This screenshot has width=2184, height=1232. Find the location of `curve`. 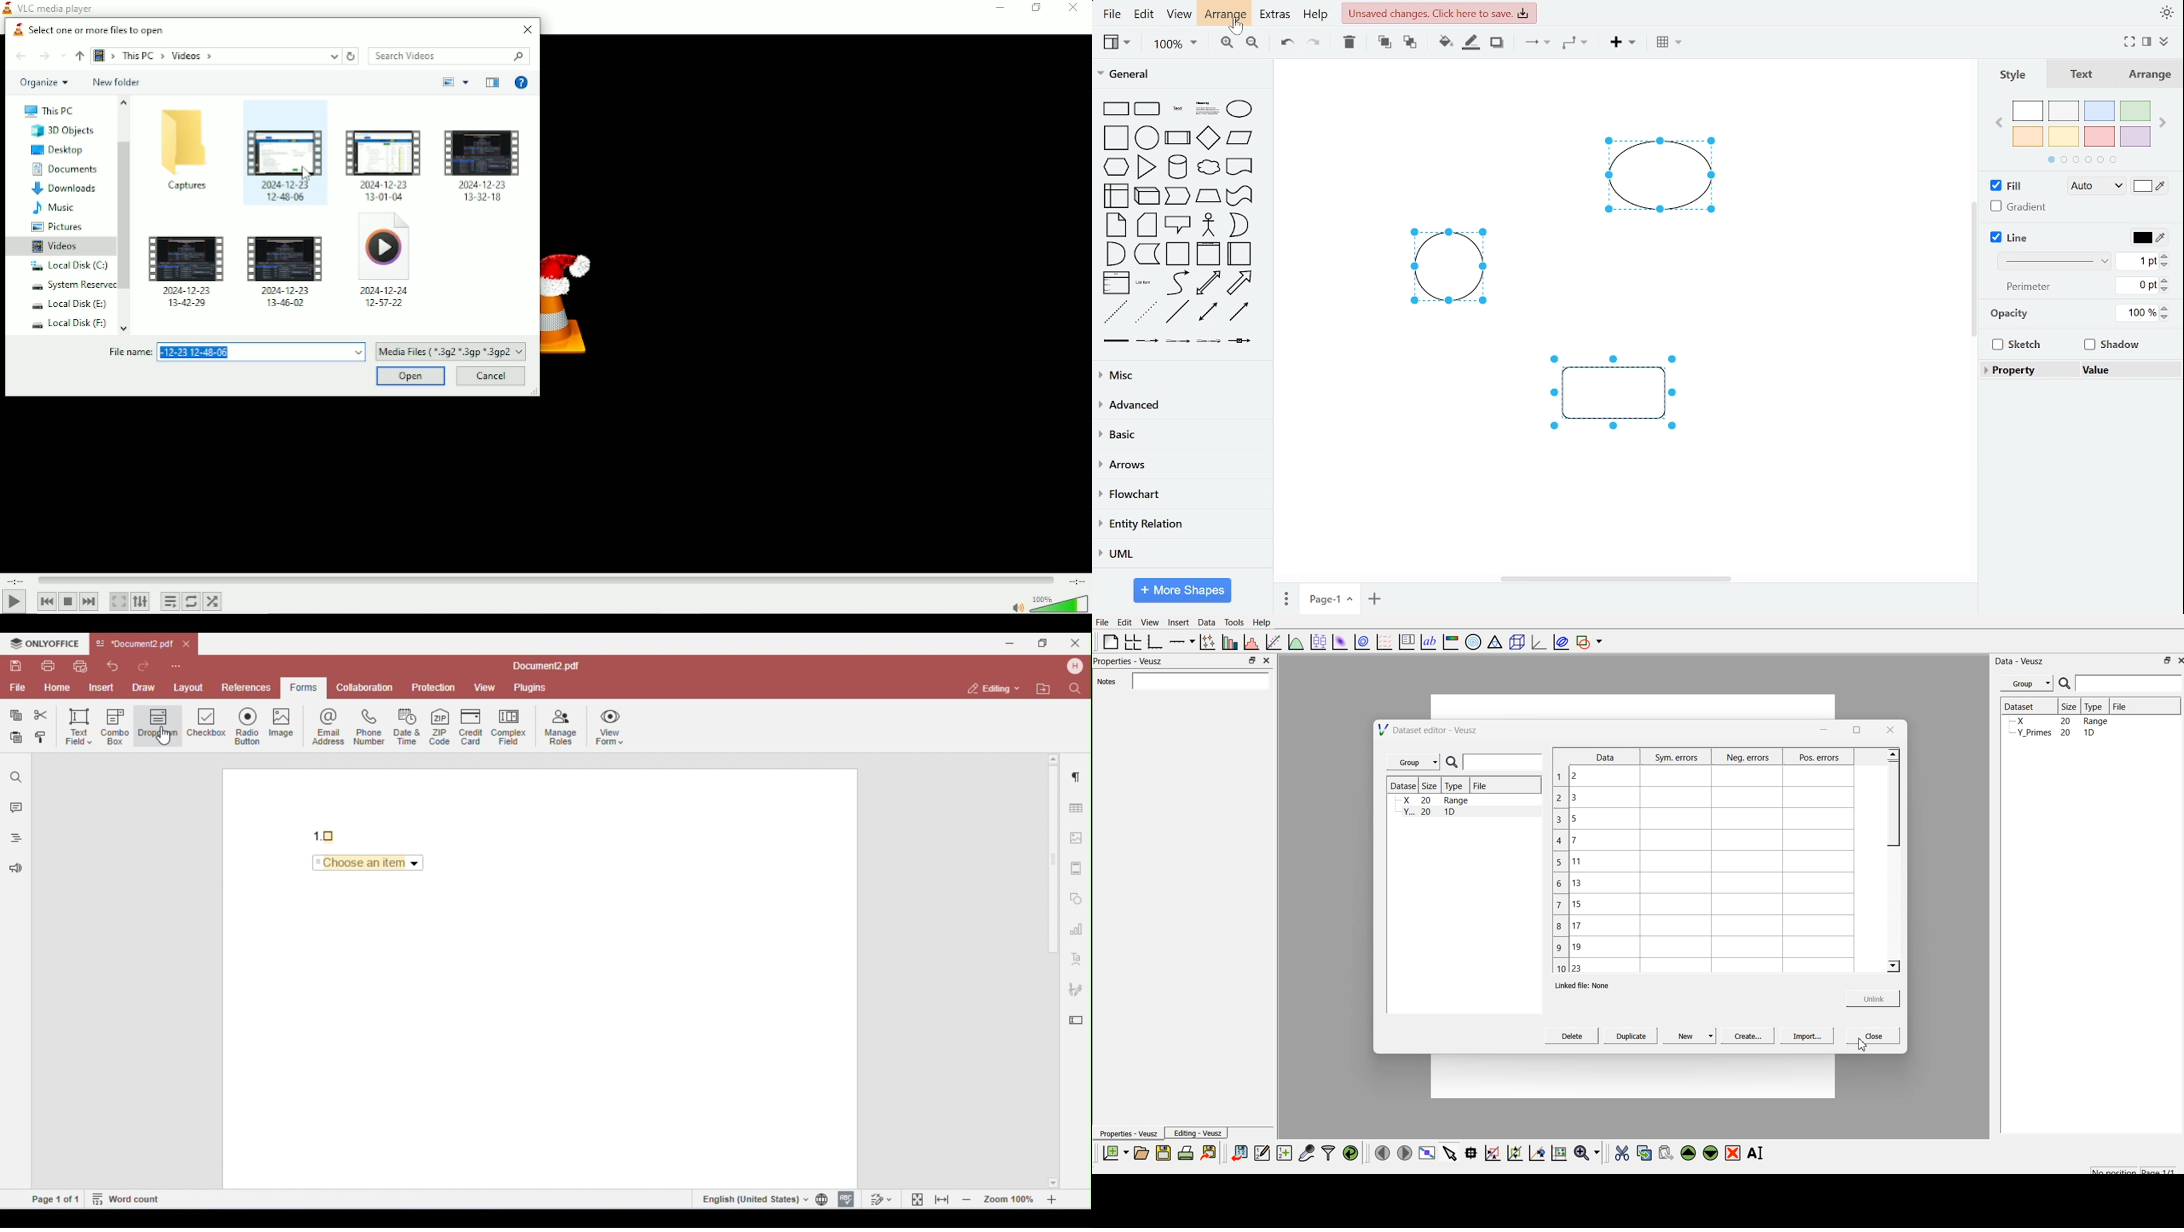

curve is located at coordinates (1176, 283).